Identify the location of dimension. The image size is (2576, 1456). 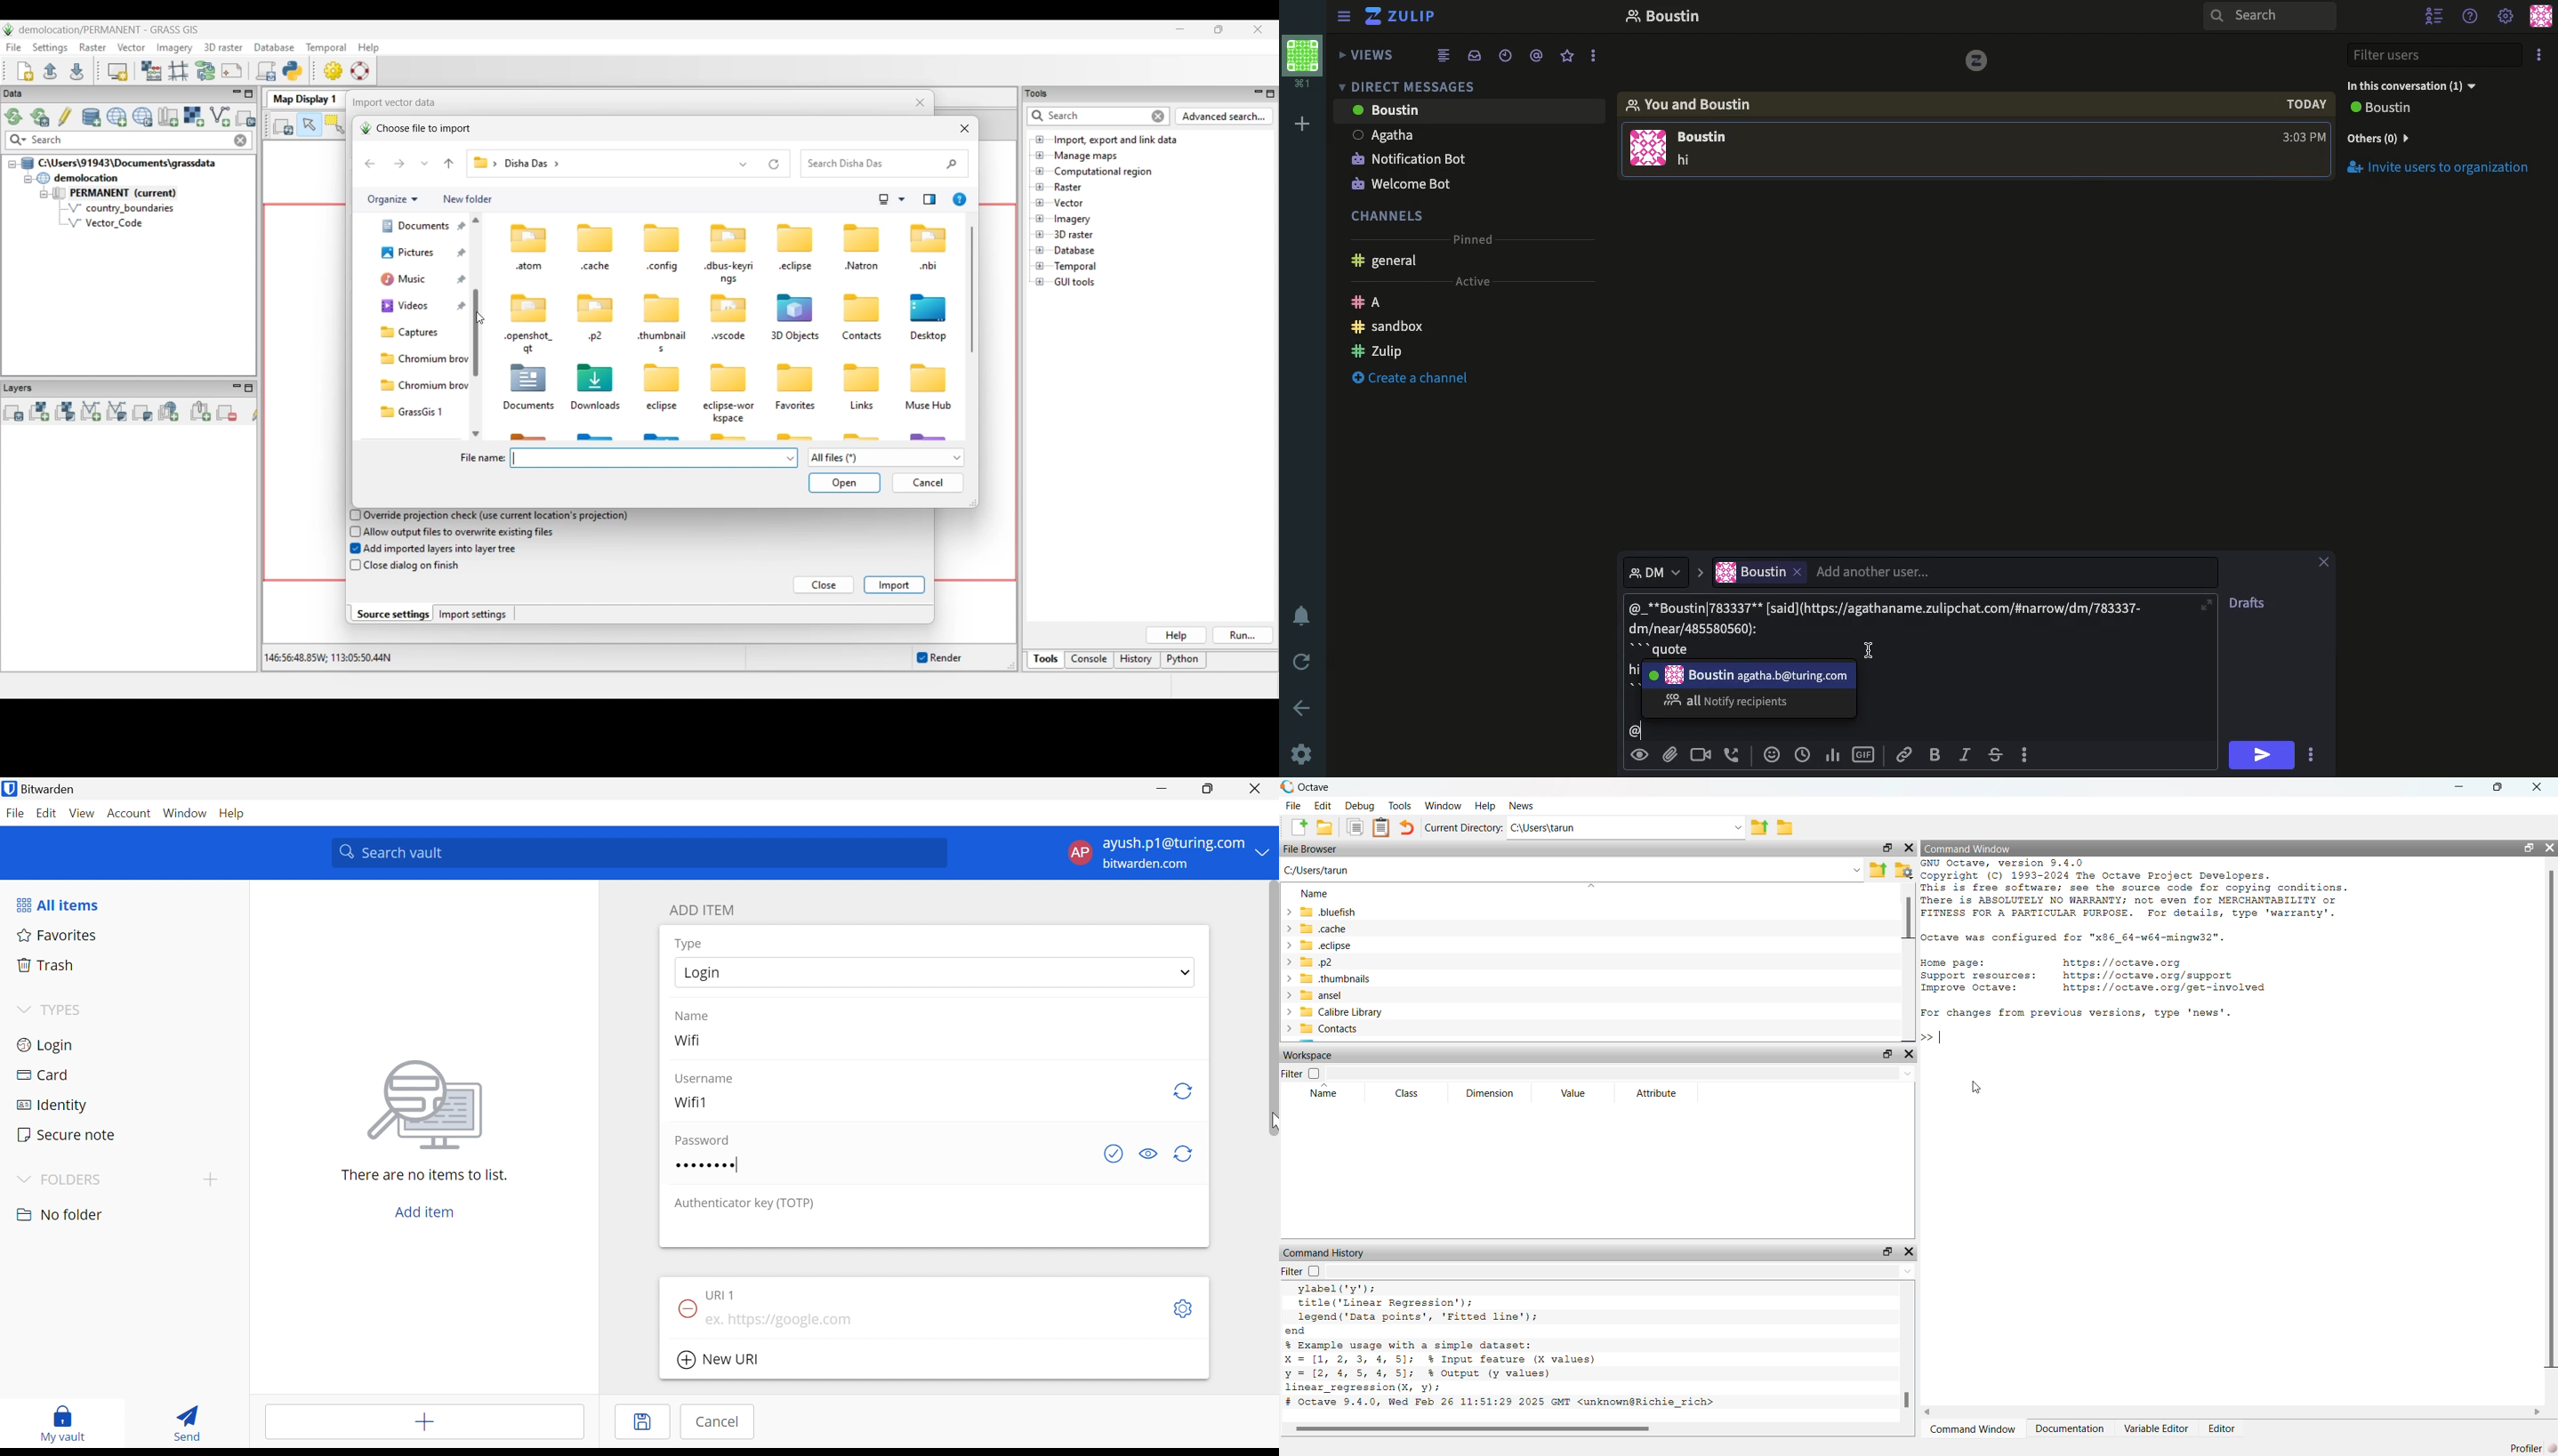
(1489, 1094).